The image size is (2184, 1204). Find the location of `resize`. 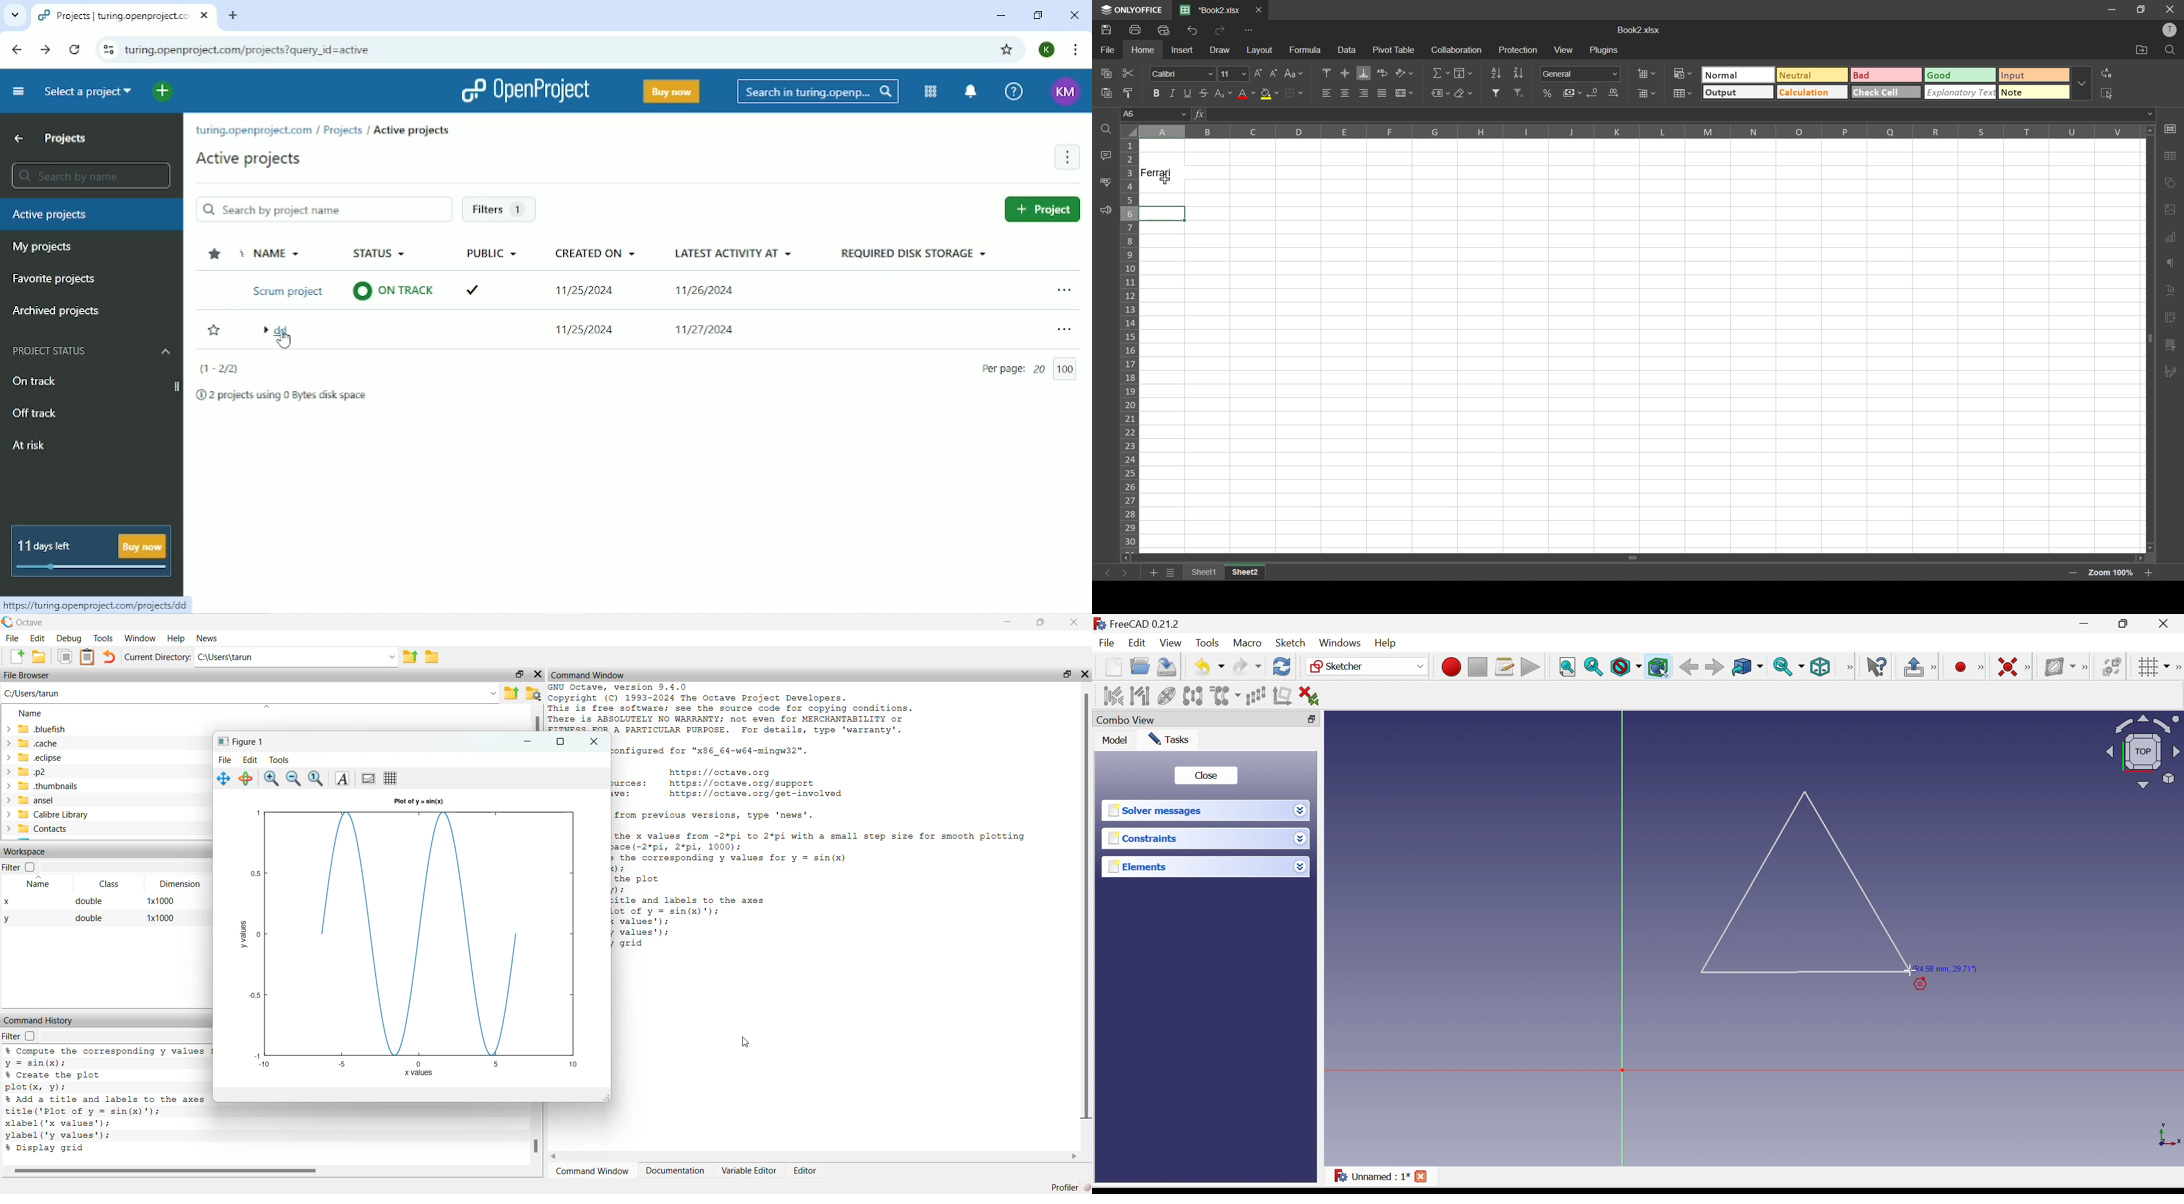

resize is located at coordinates (560, 741).